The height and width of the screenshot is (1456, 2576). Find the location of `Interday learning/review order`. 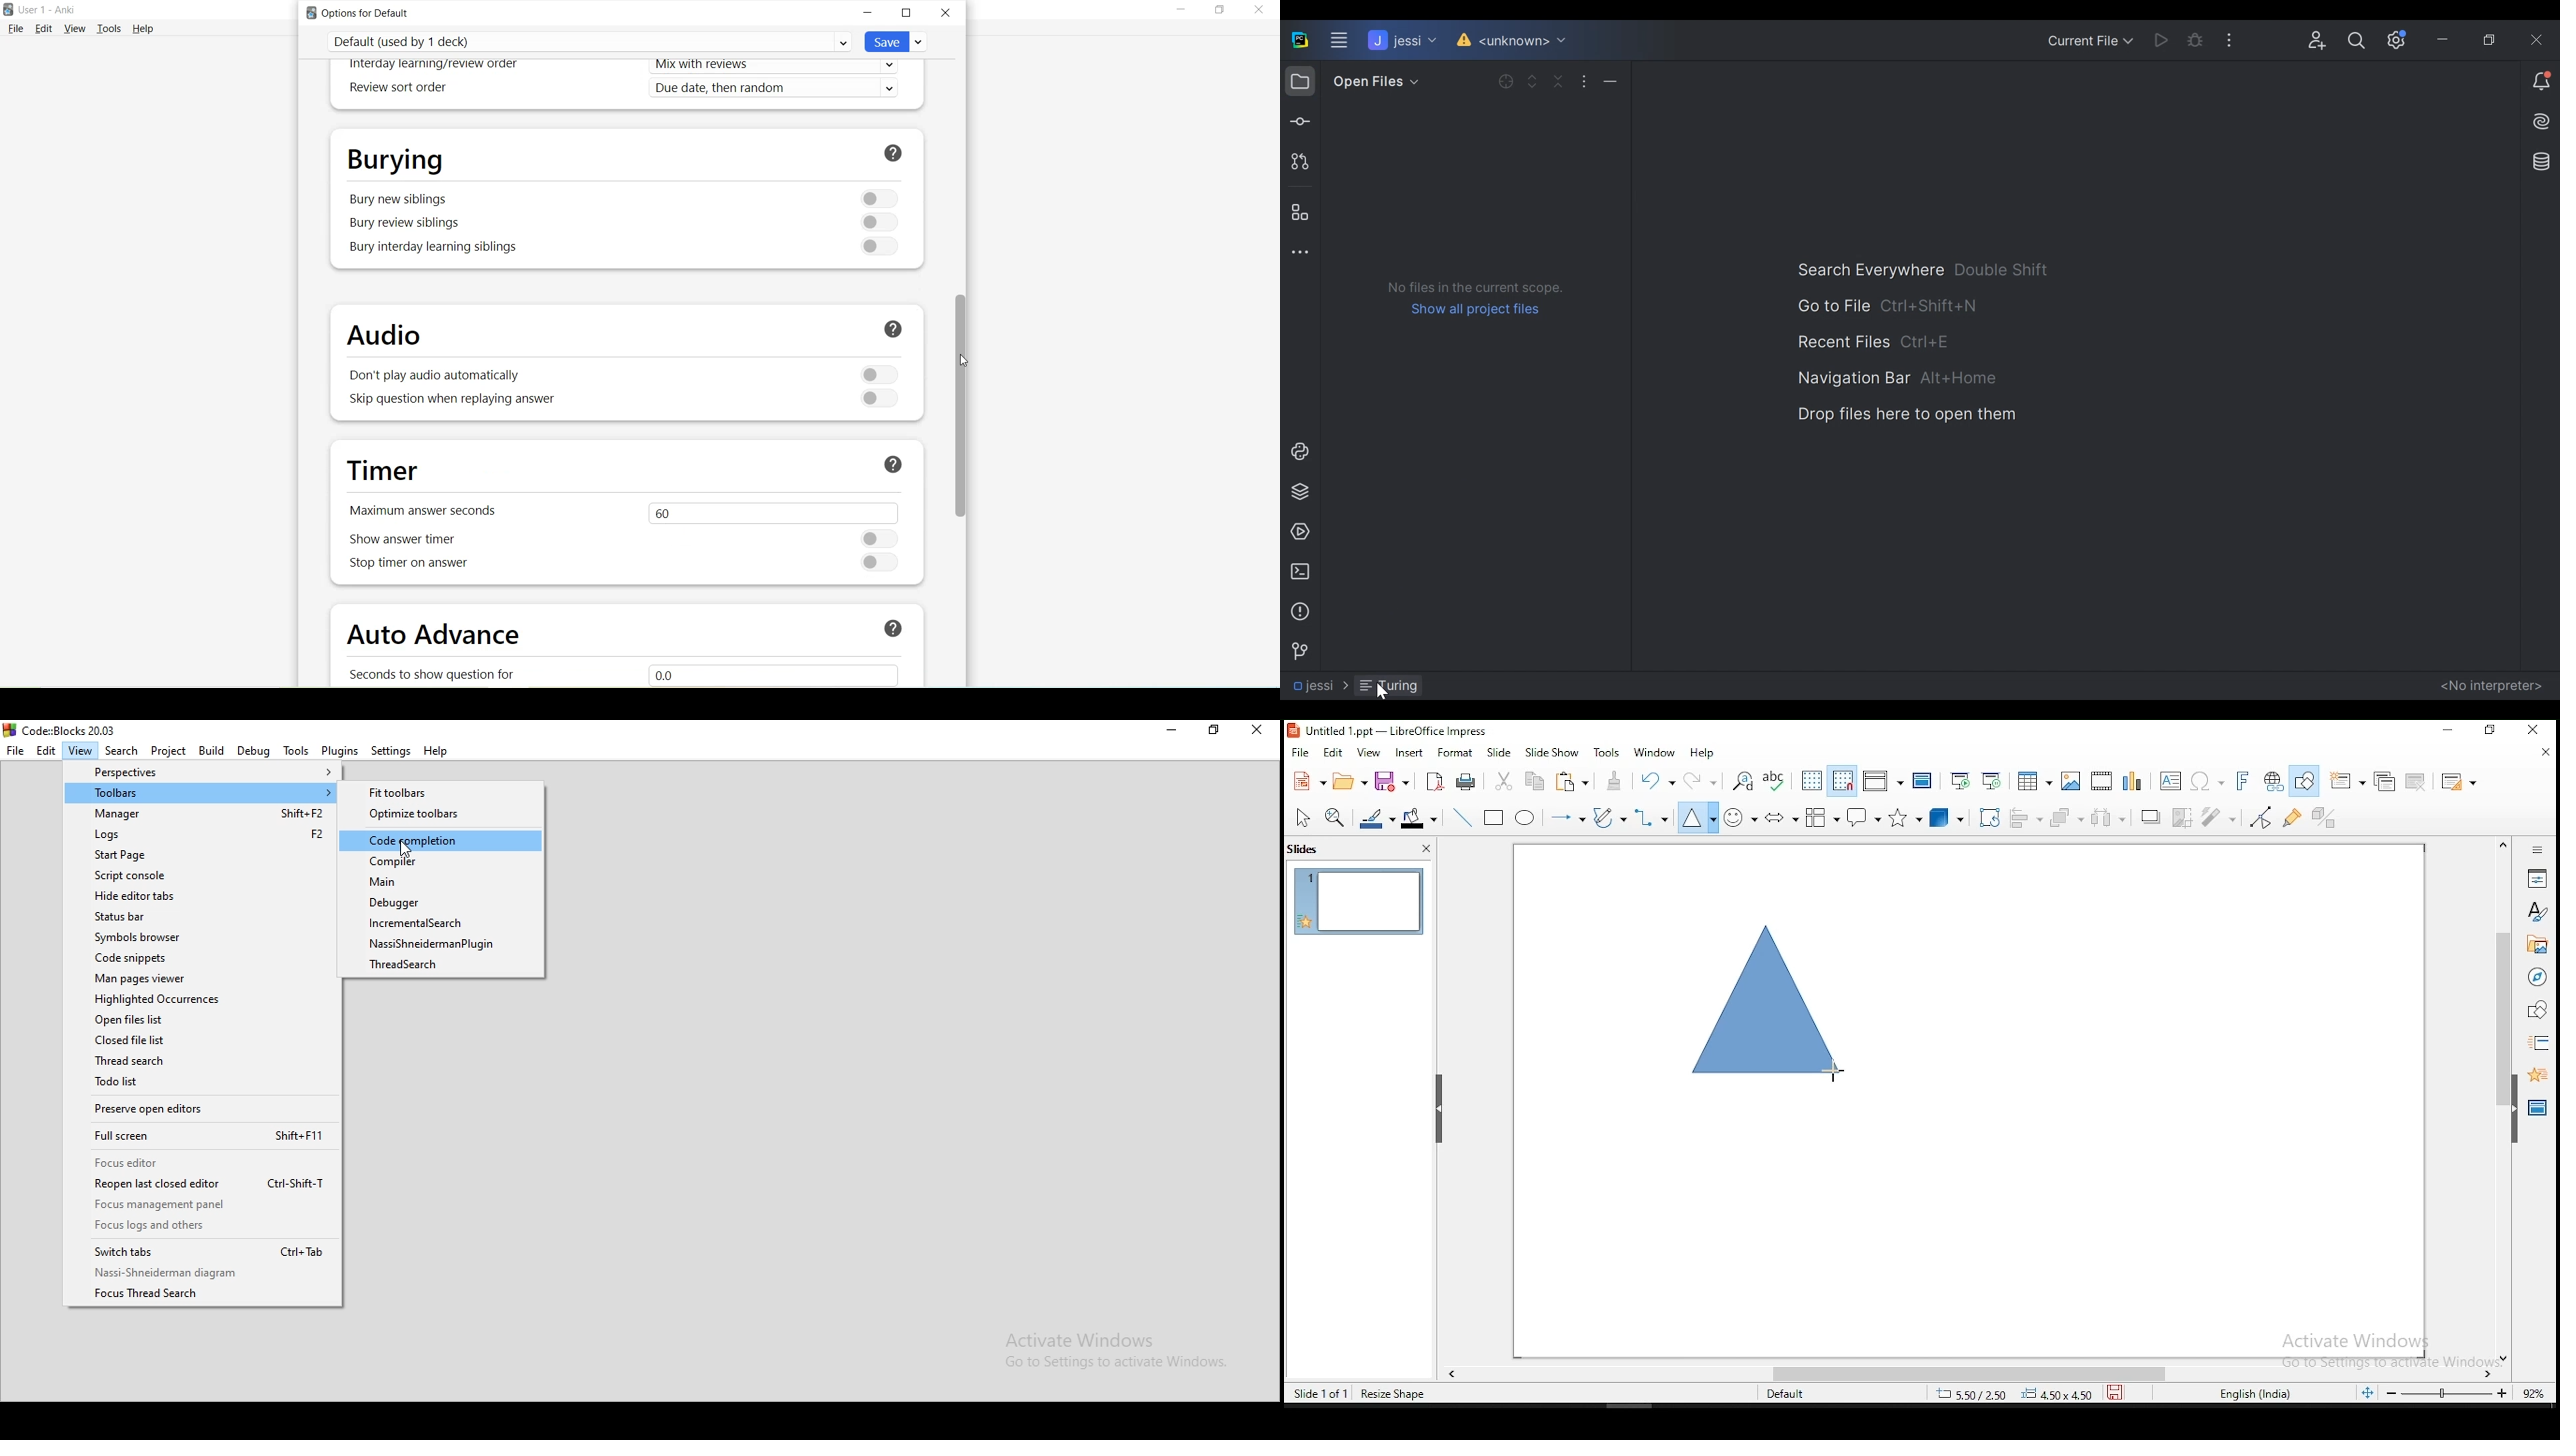

Interday learning/review order is located at coordinates (435, 65).